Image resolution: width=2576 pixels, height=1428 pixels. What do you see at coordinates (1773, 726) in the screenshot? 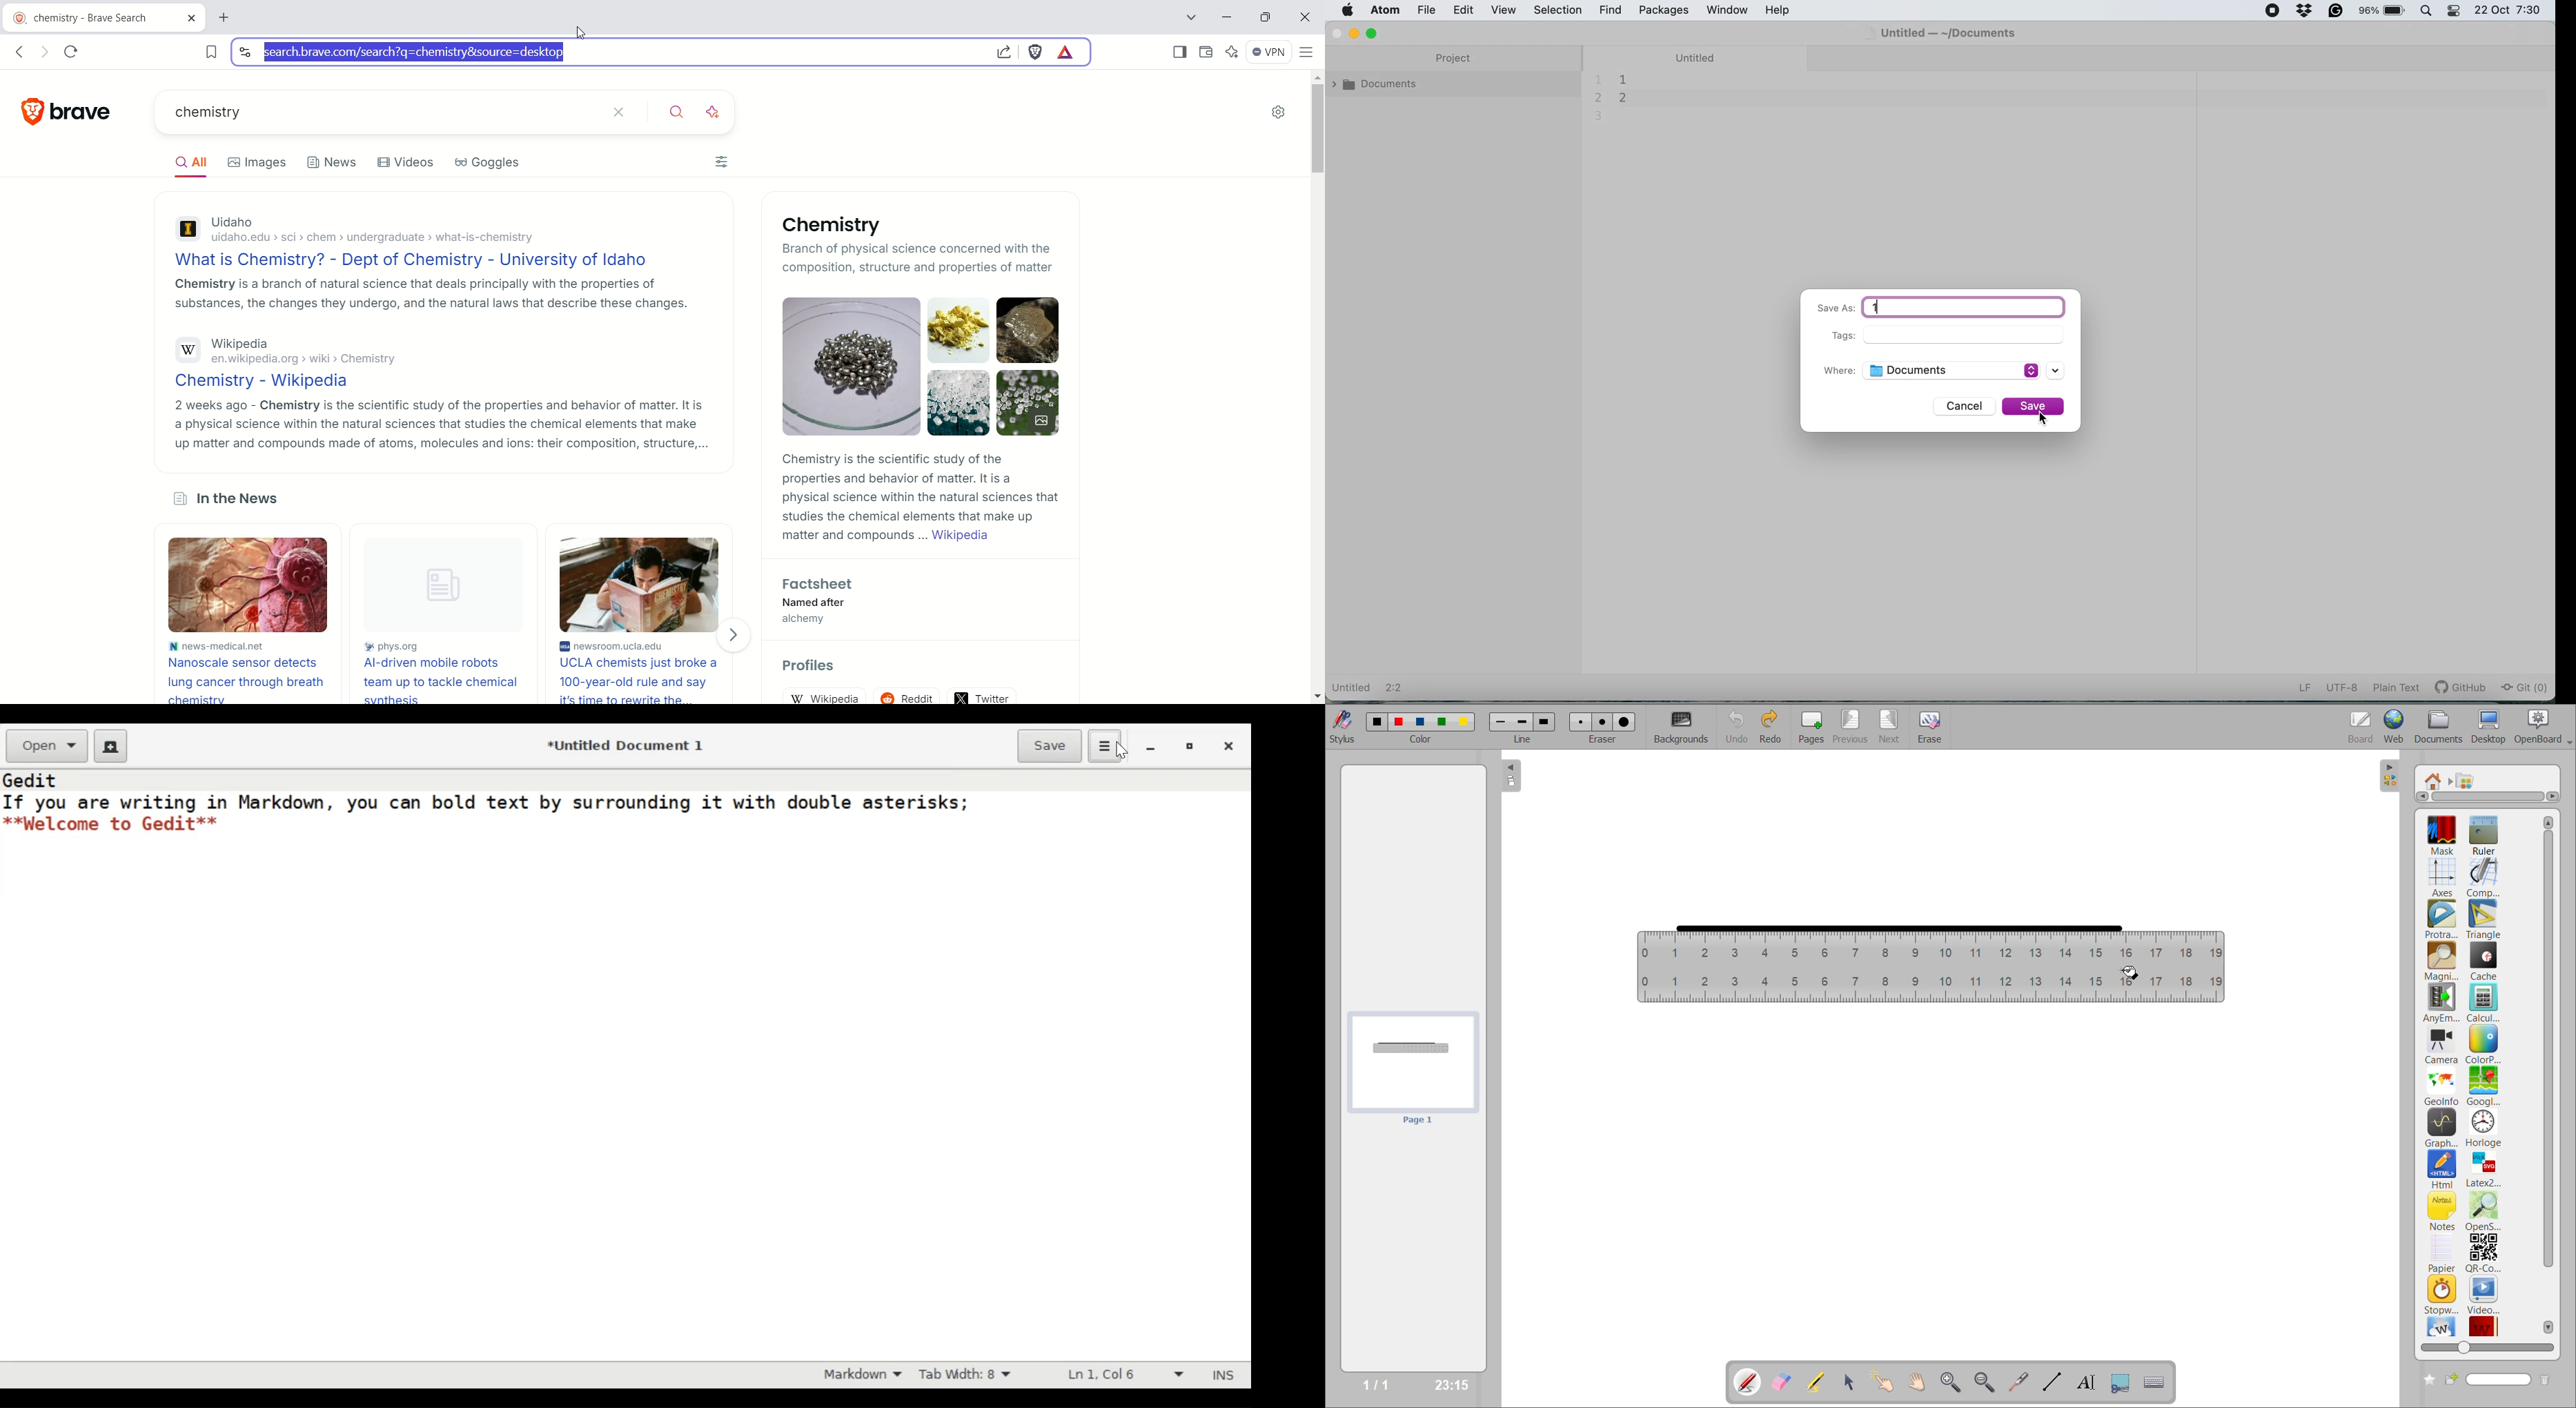
I see `redo` at bounding box center [1773, 726].